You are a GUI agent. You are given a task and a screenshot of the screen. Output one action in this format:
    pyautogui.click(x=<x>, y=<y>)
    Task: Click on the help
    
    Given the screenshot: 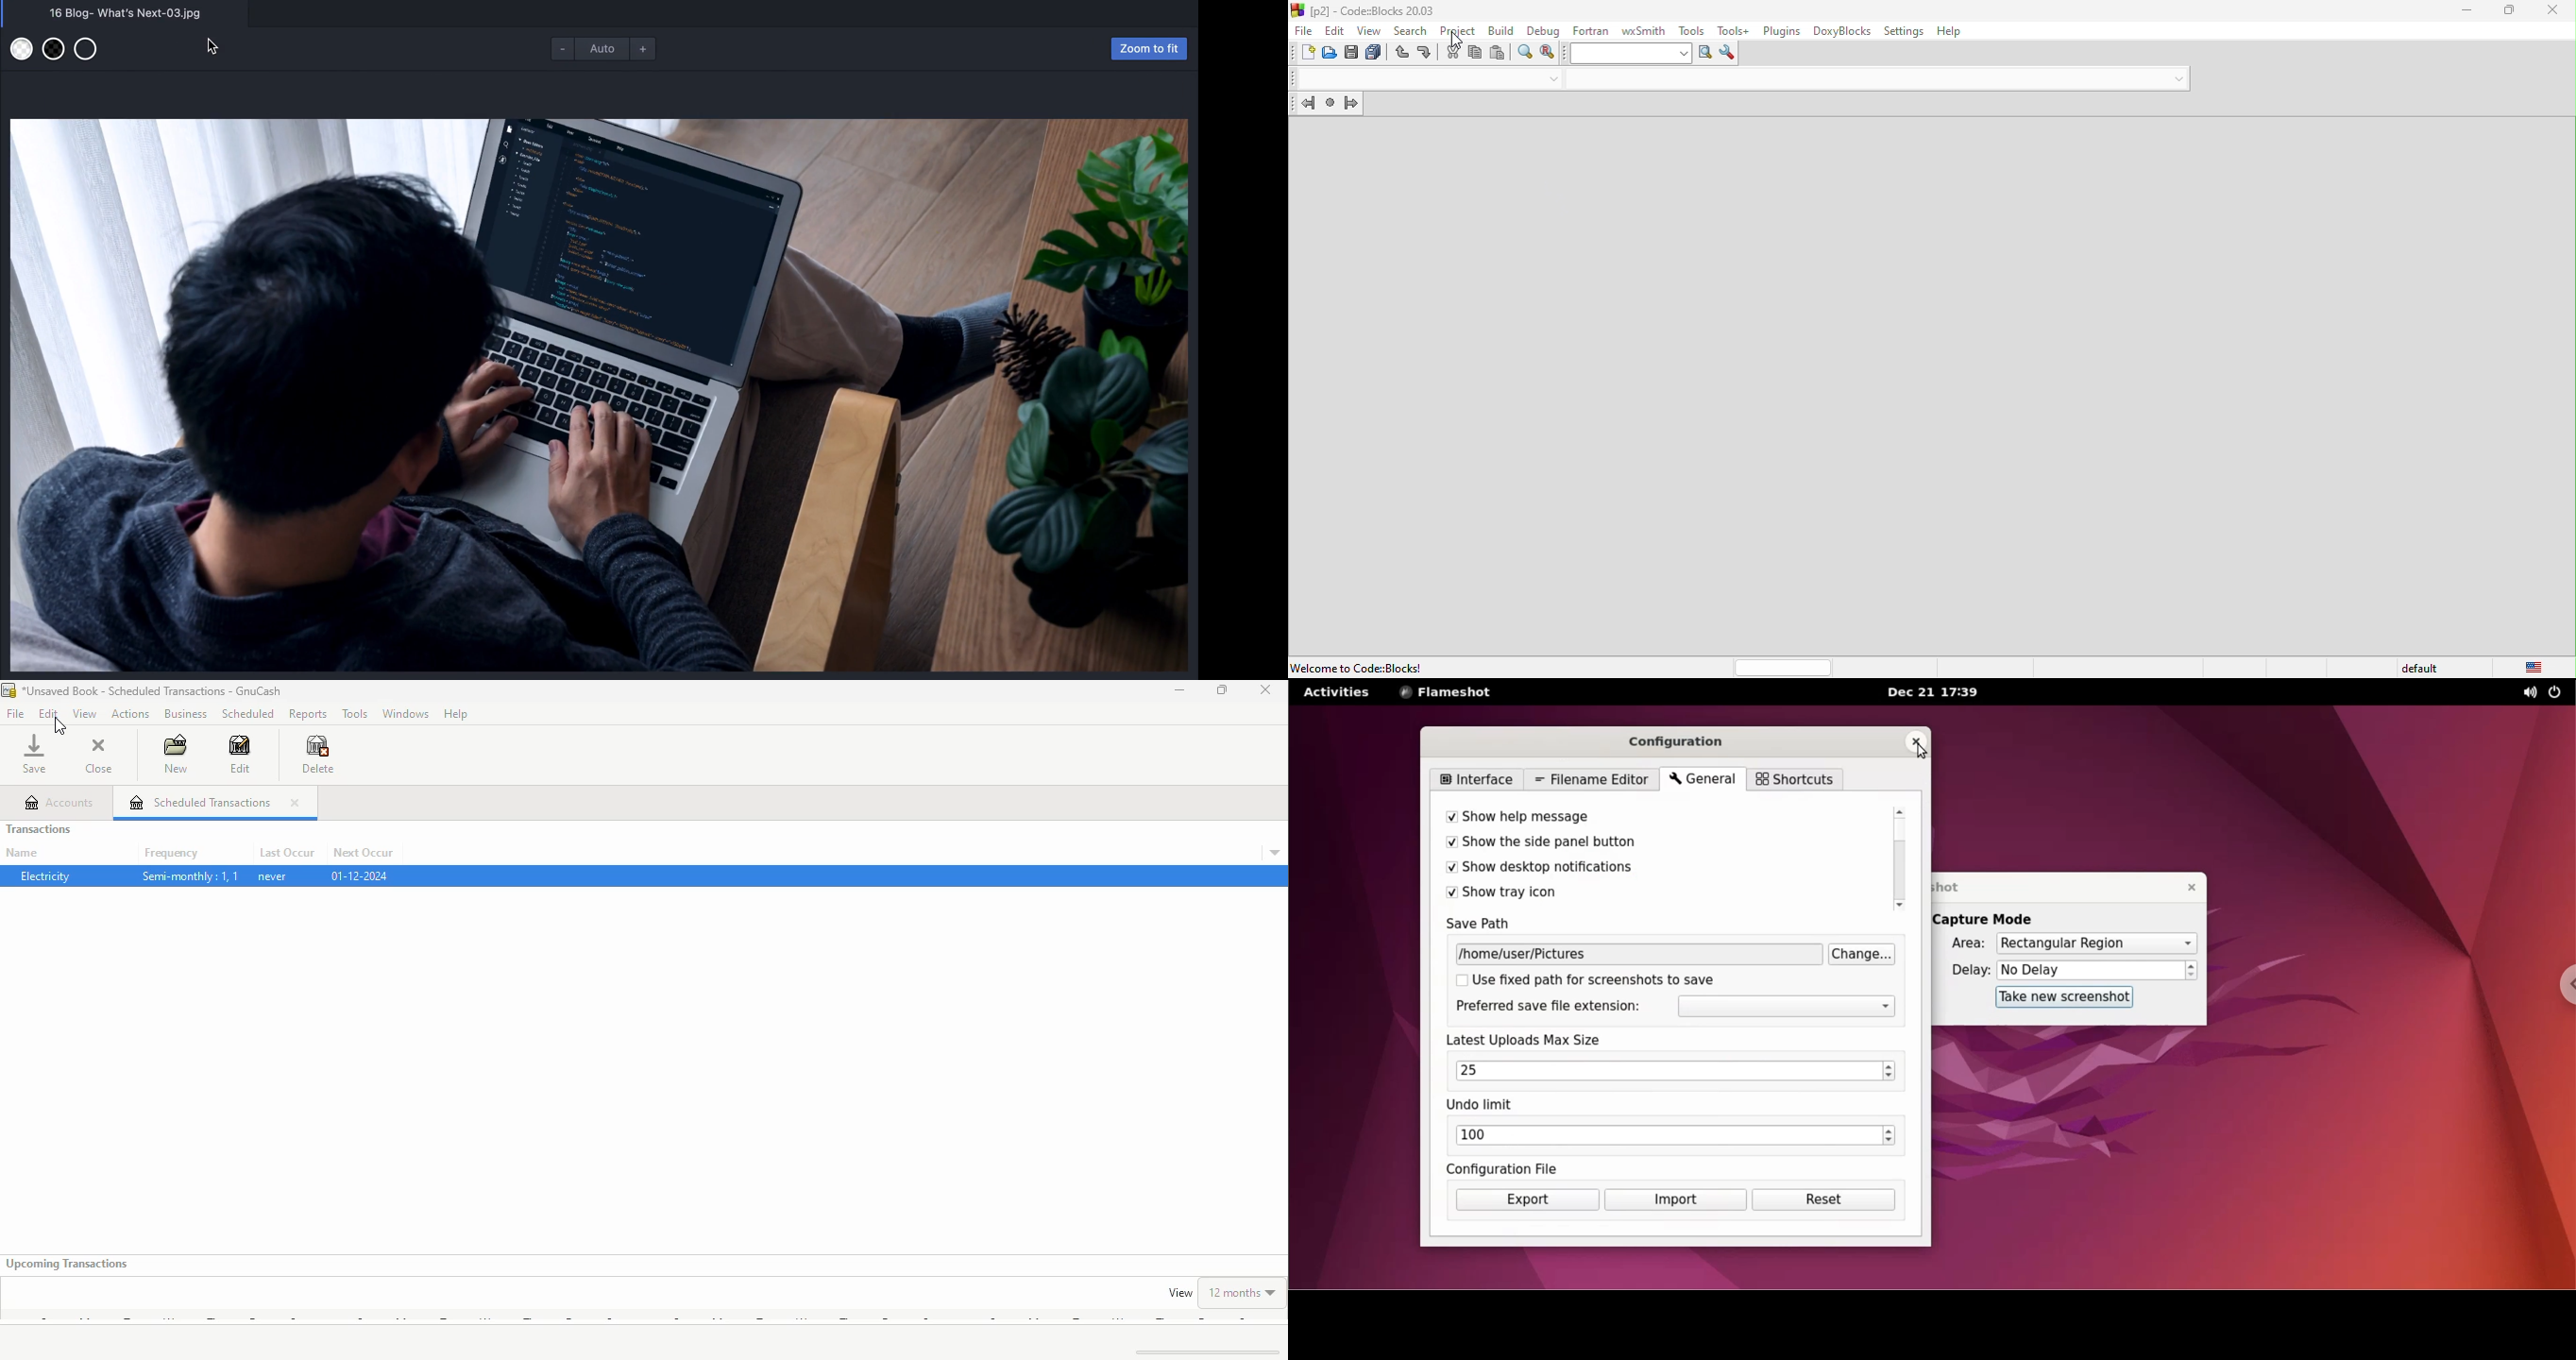 What is the action you would take?
    pyautogui.click(x=1955, y=31)
    